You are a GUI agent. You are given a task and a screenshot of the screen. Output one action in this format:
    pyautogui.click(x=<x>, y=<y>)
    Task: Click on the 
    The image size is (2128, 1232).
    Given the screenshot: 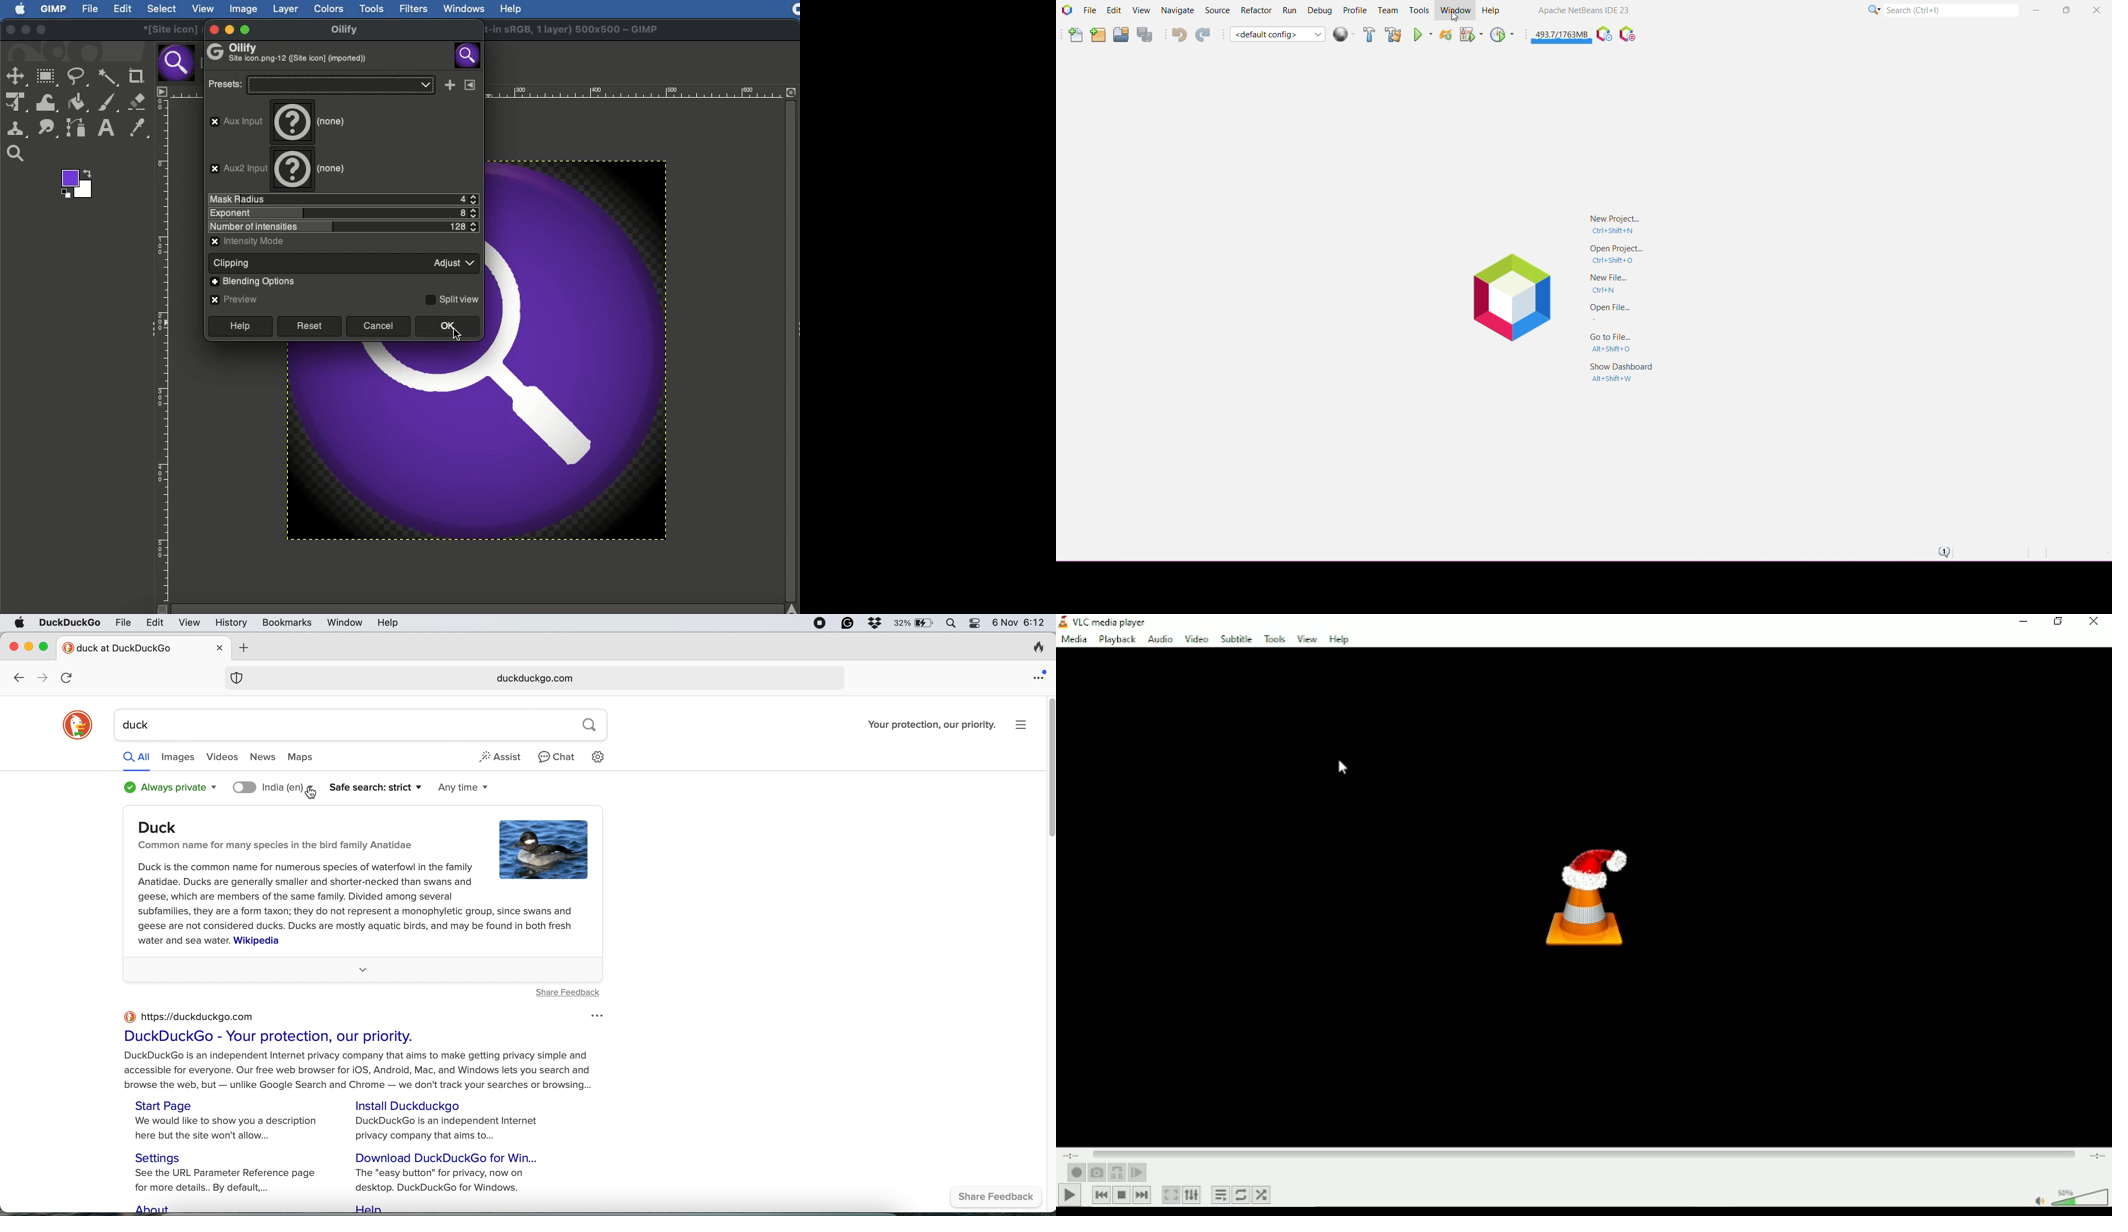 What is the action you would take?
    pyautogui.click(x=1617, y=285)
    